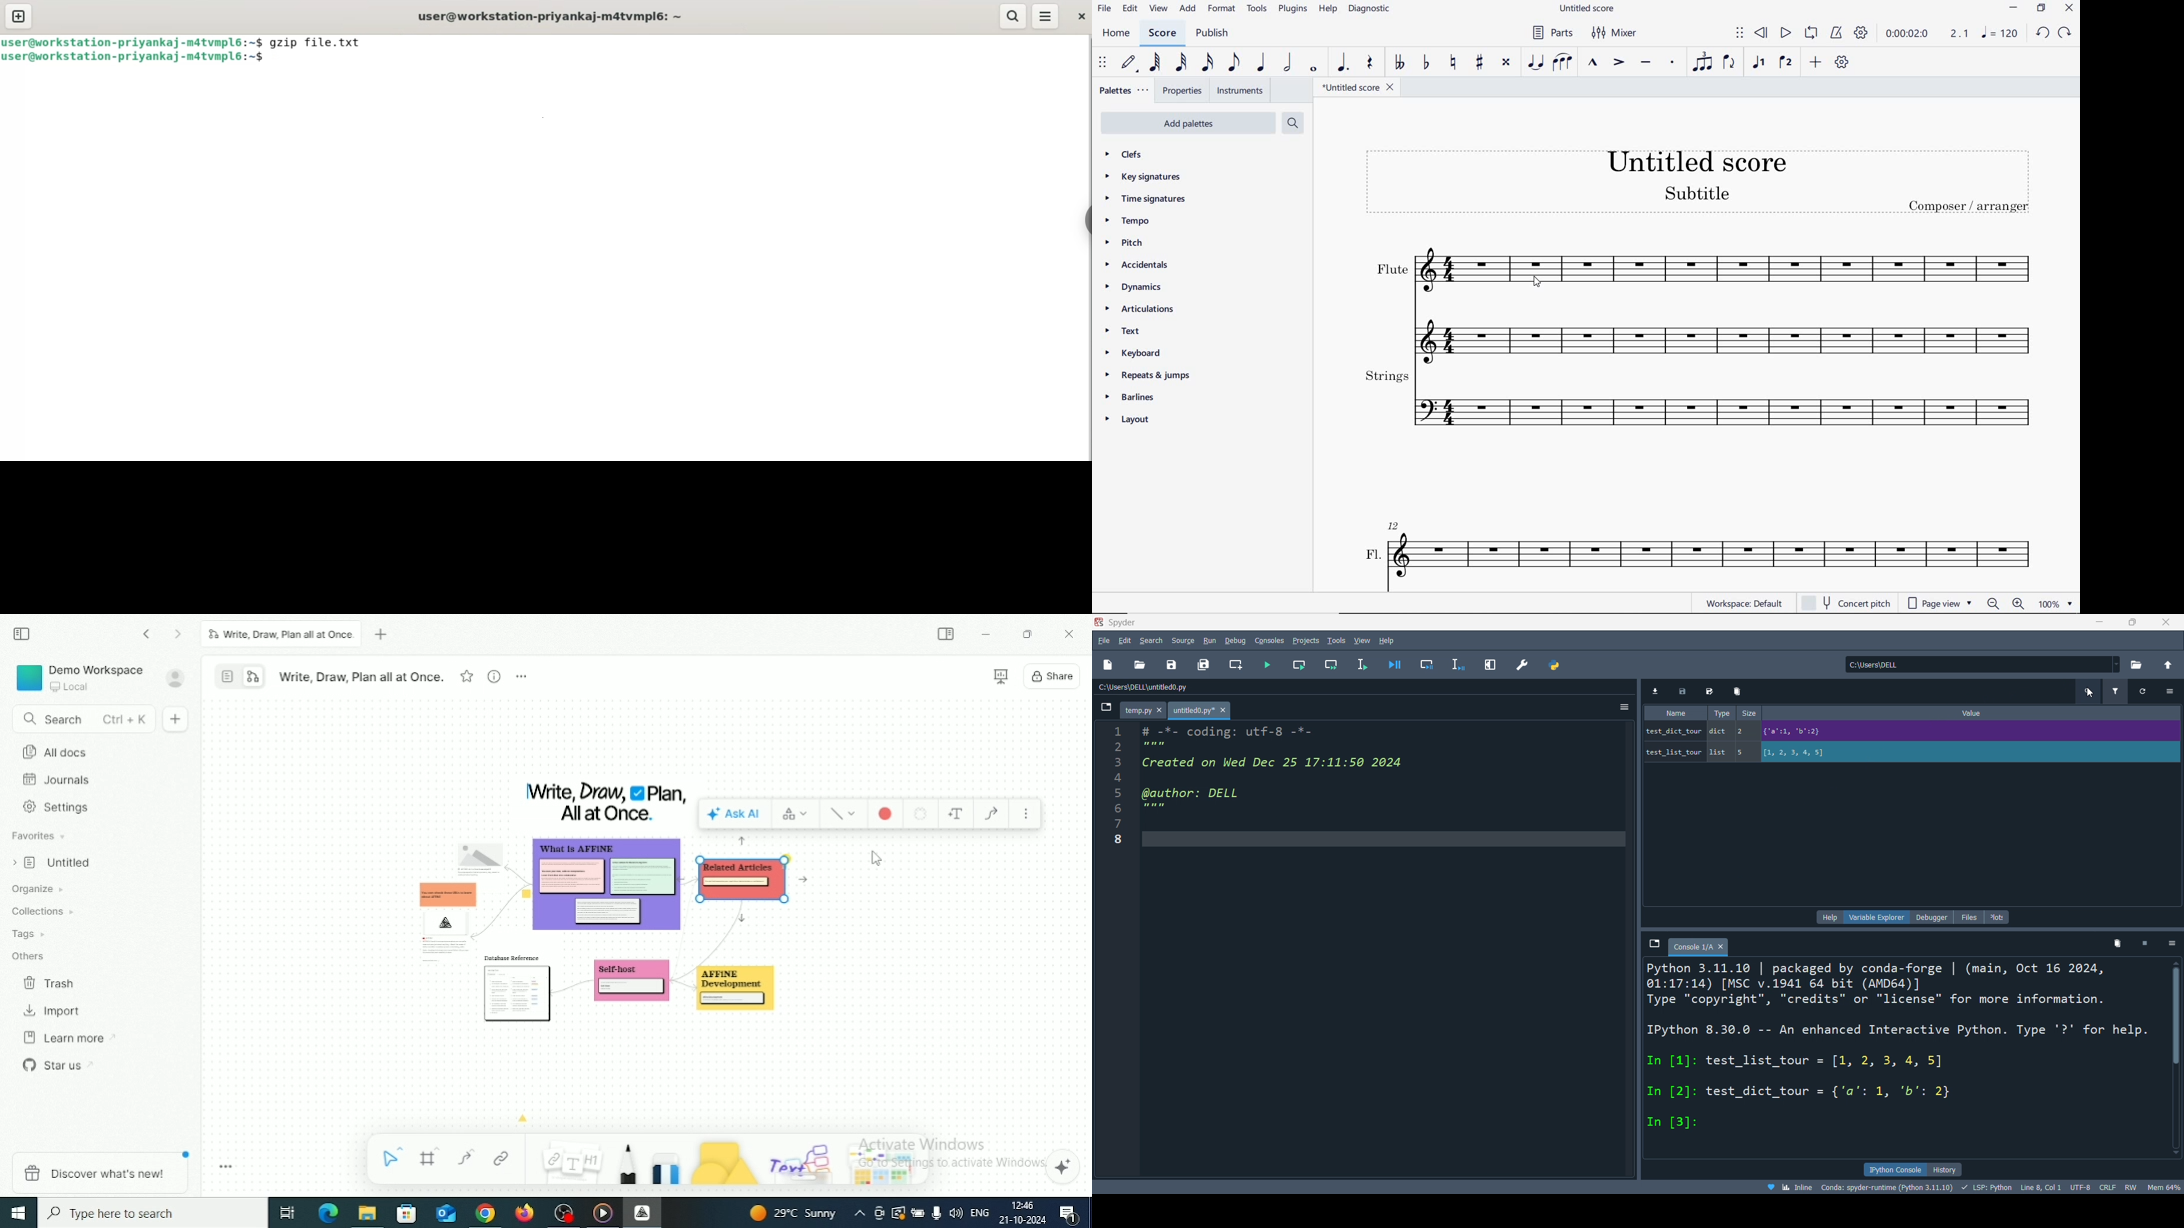  Describe the element at coordinates (485, 1214) in the screenshot. I see `Google Chrome` at that location.